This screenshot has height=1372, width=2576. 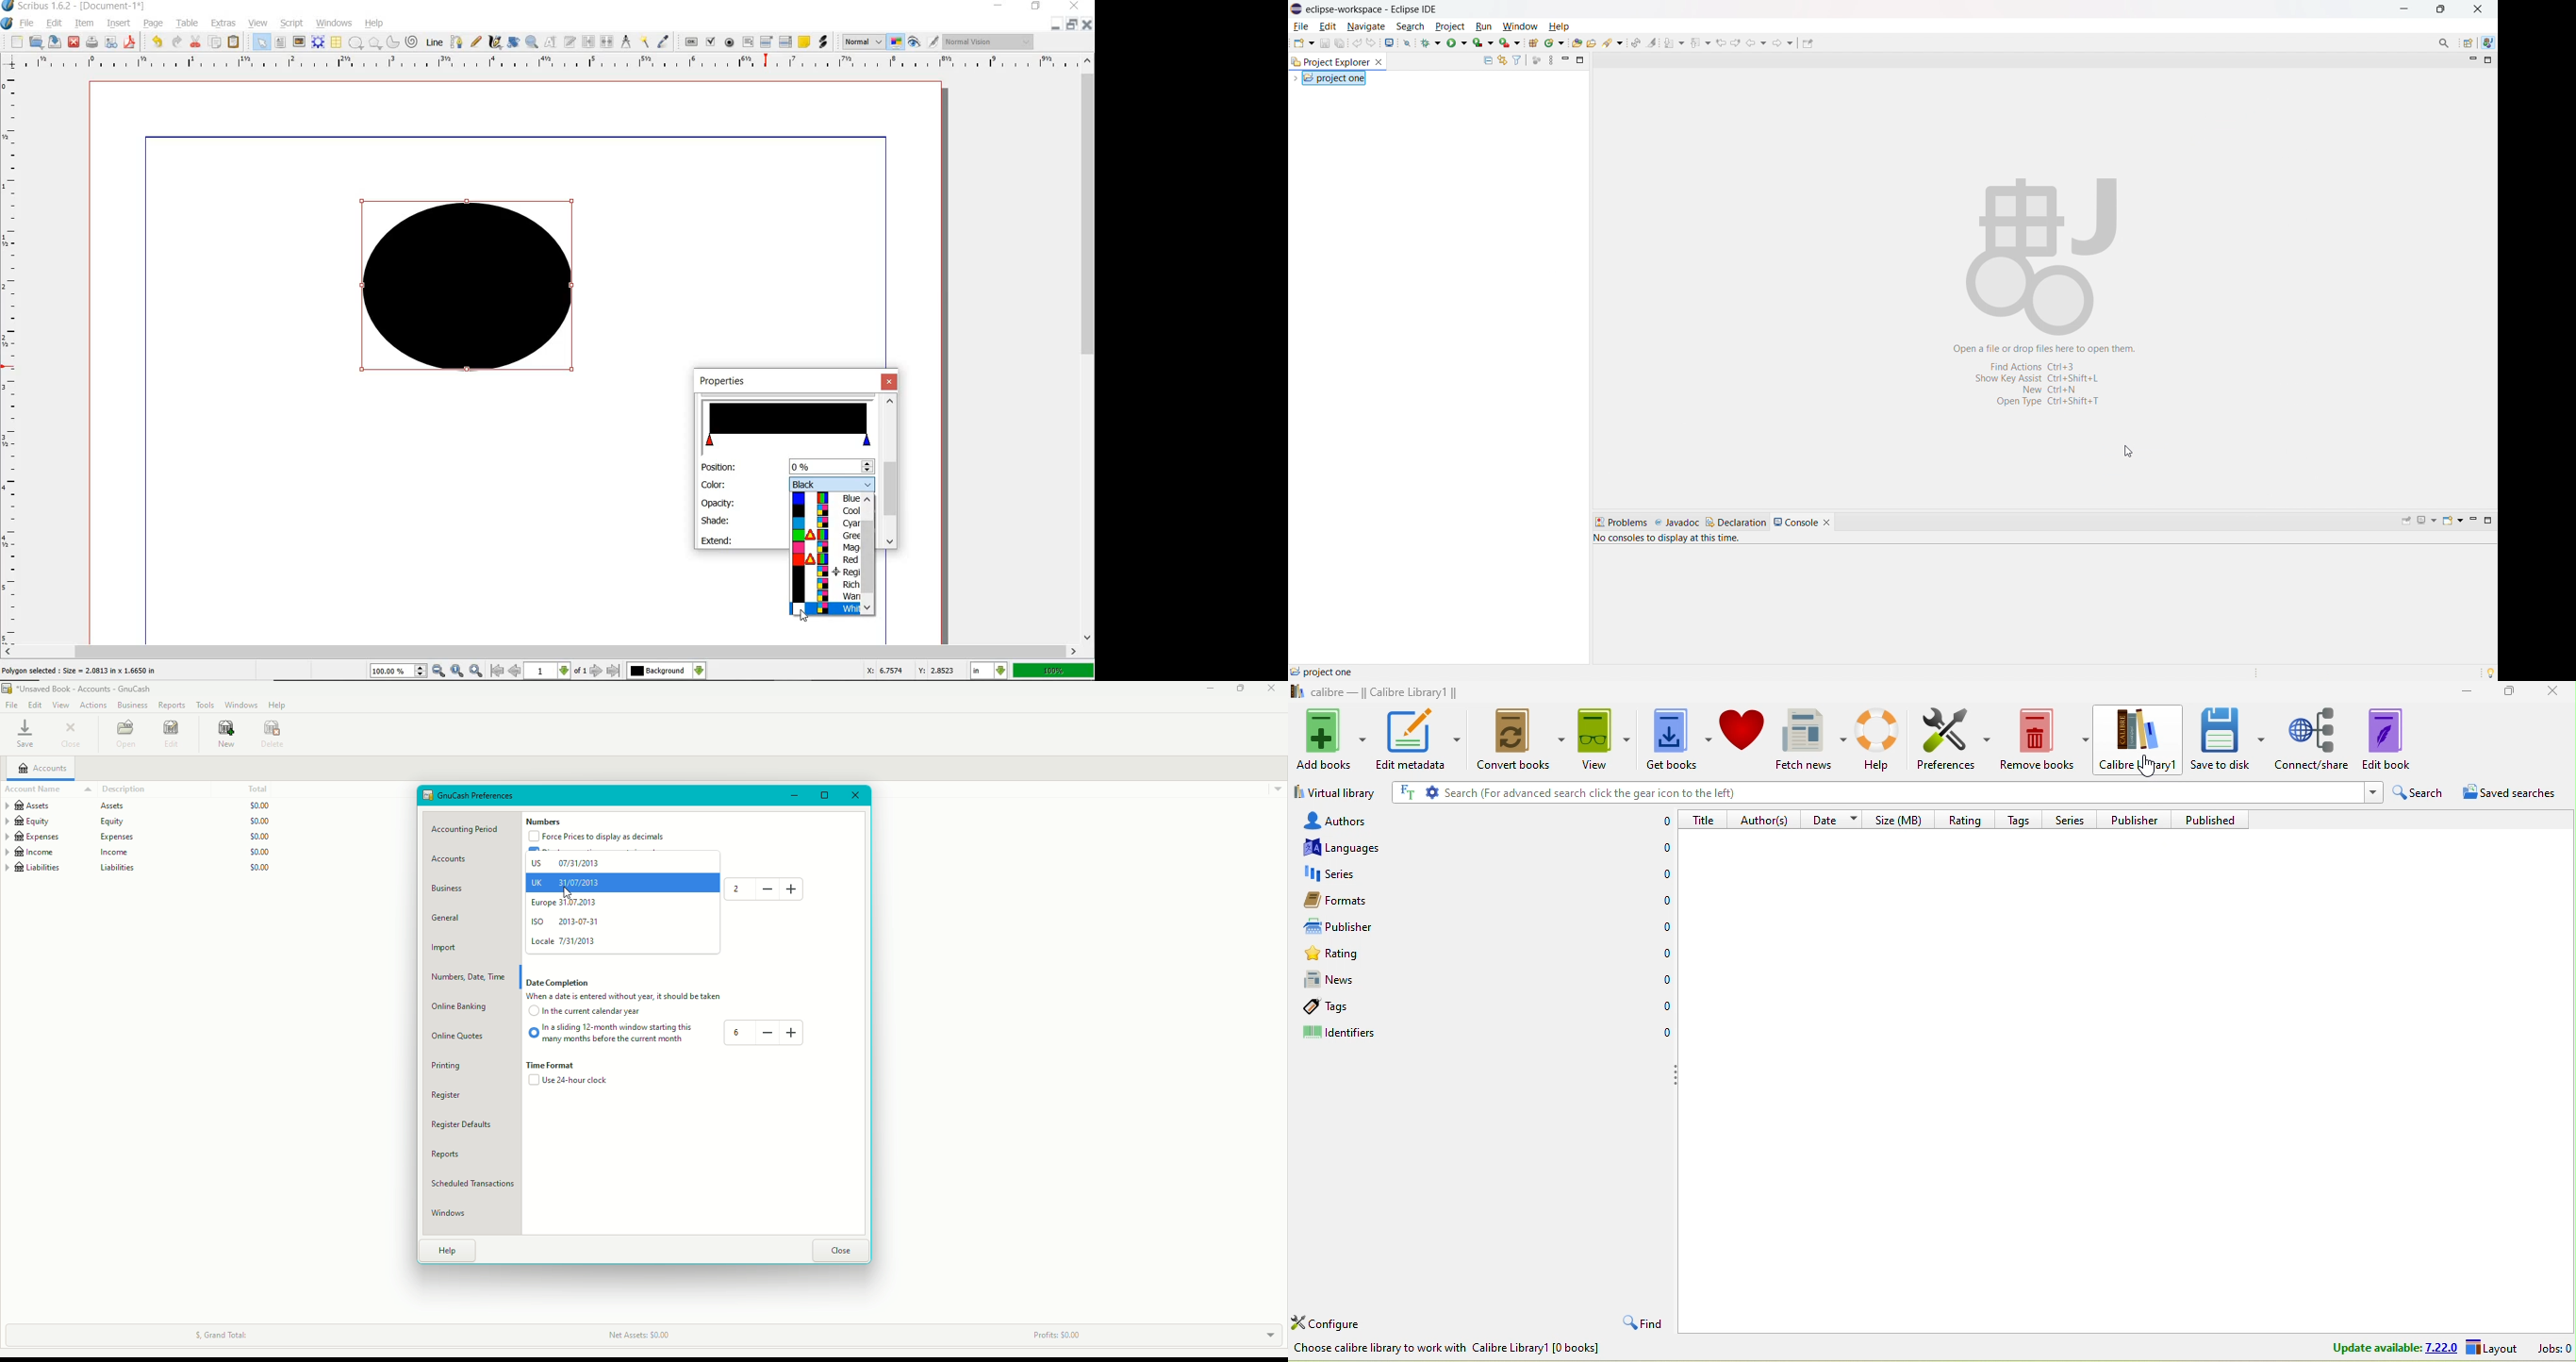 What do you see at coordinates (2488, 520) in the screenshot?
I see `maximize` at bounding box center [2488, 520].